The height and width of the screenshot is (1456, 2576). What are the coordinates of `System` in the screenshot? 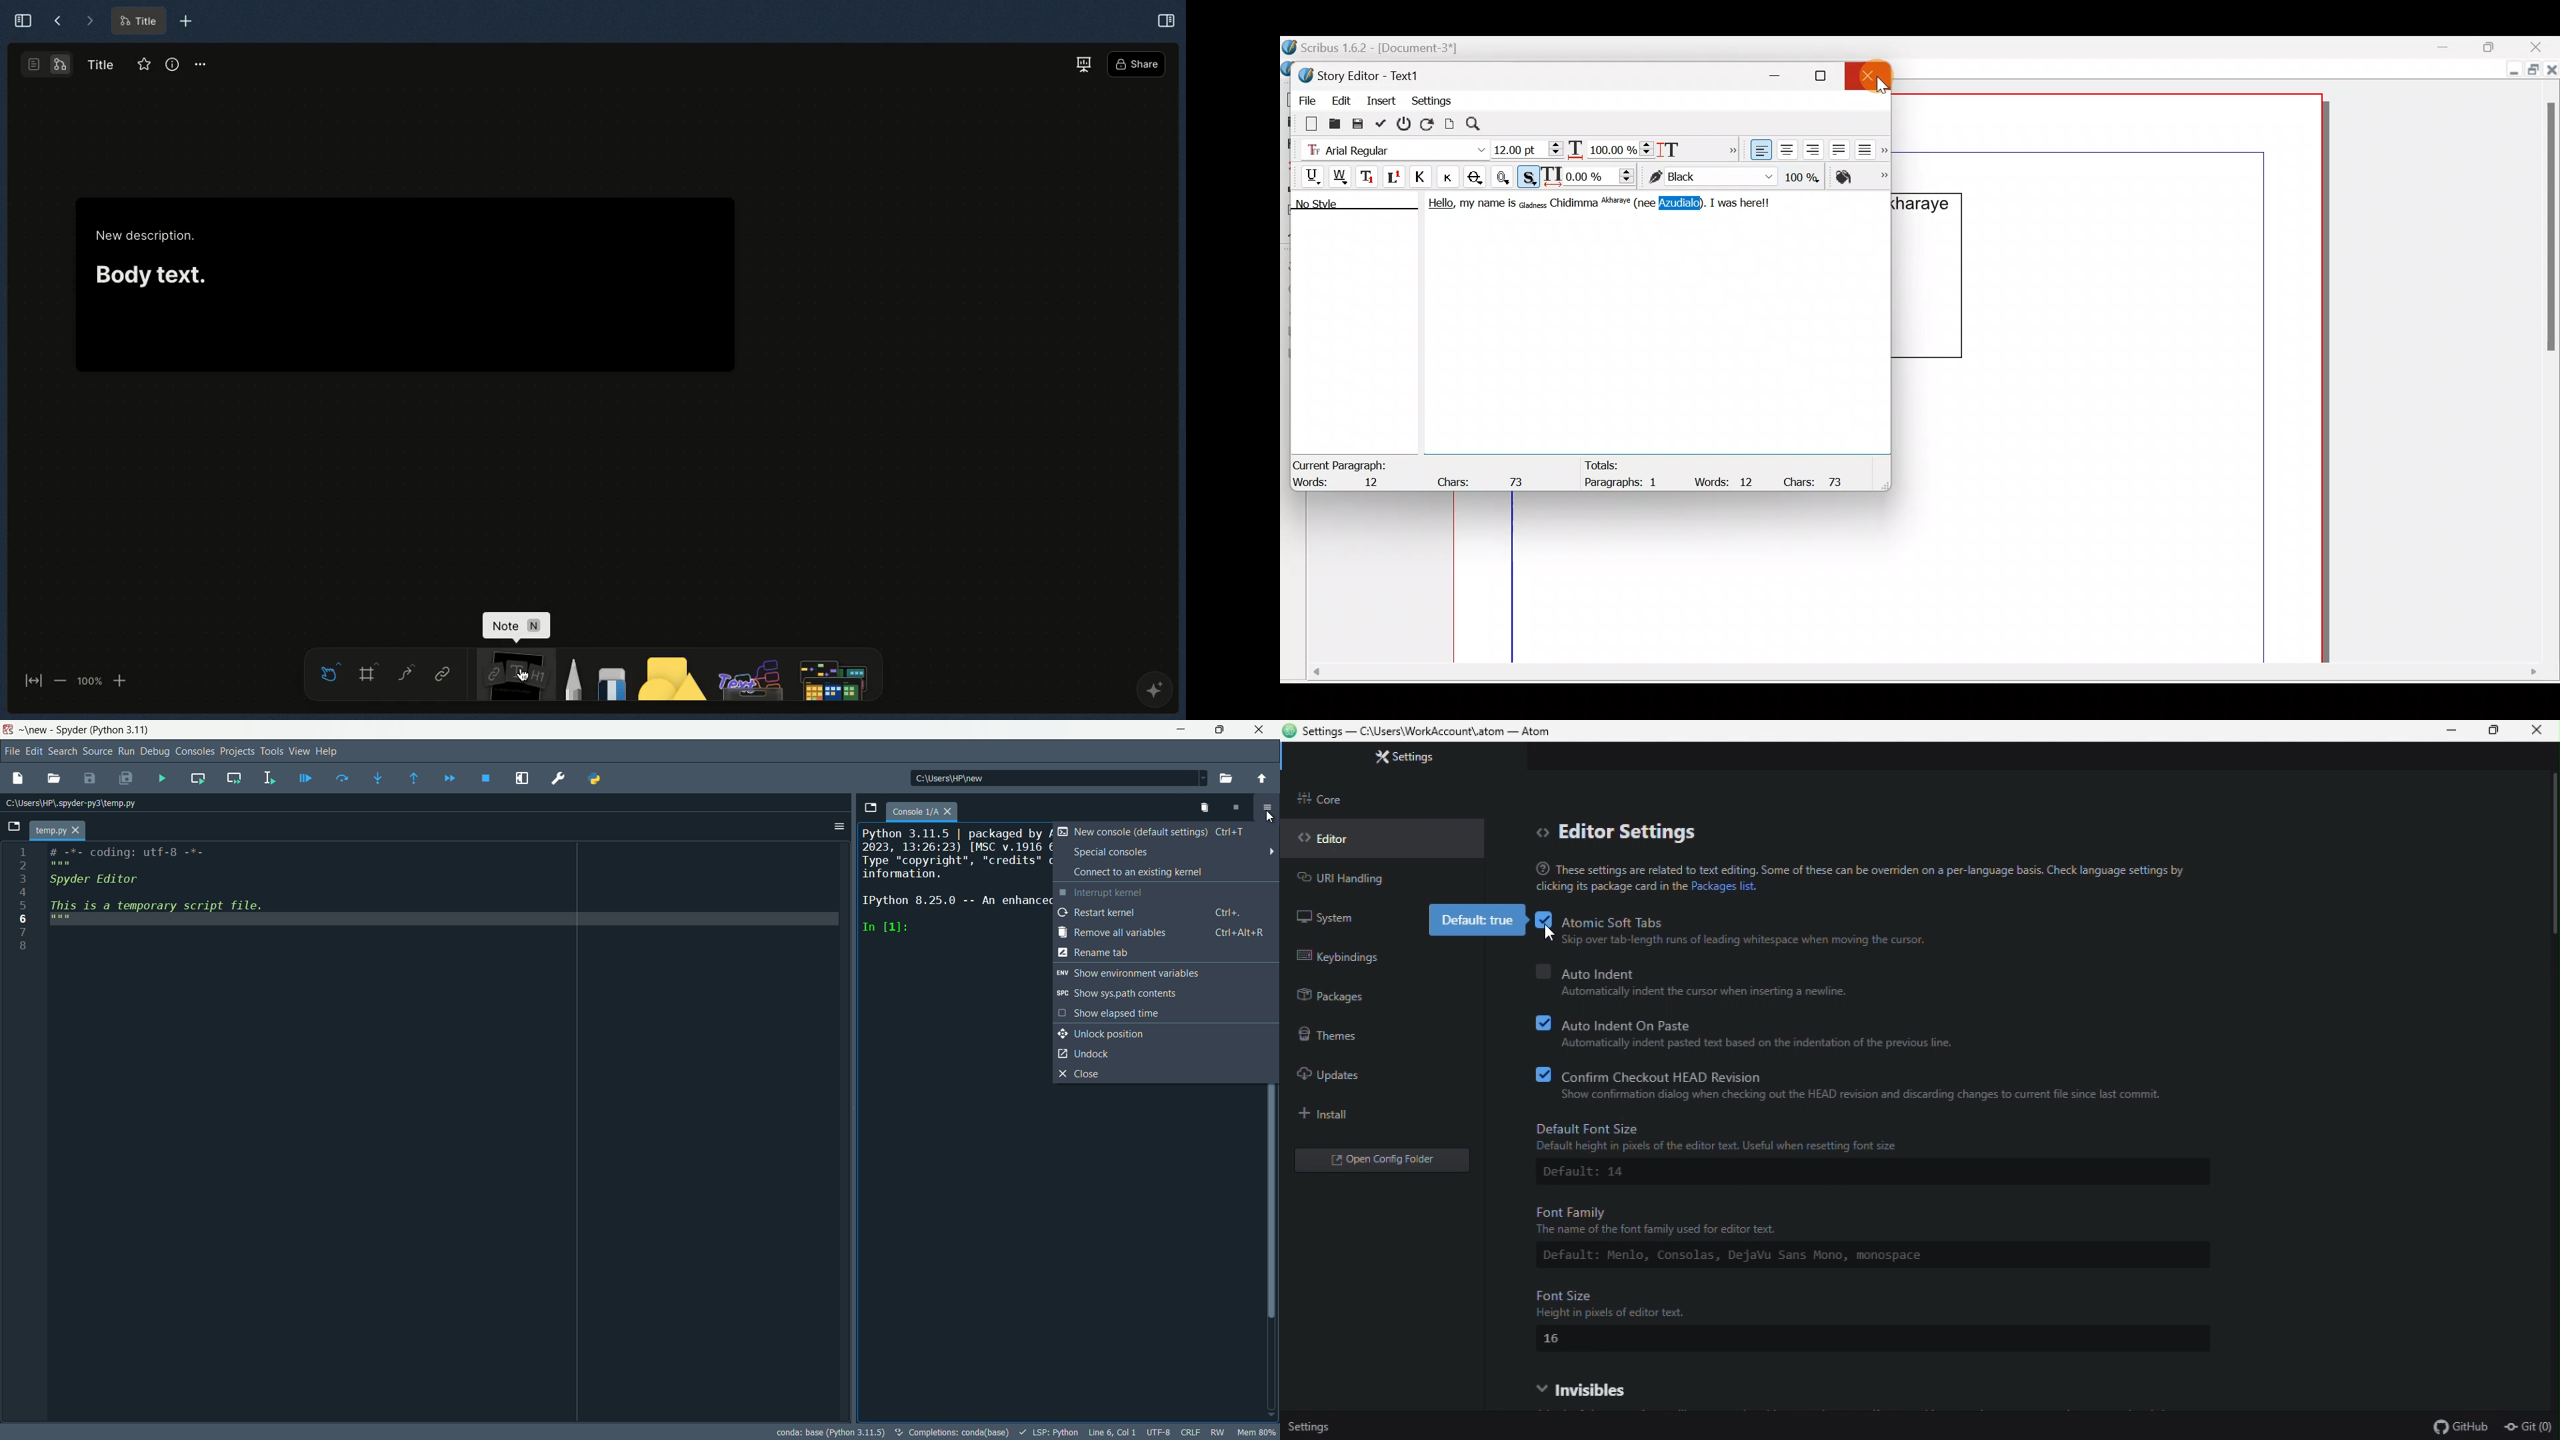 It's located at (1330, 921).